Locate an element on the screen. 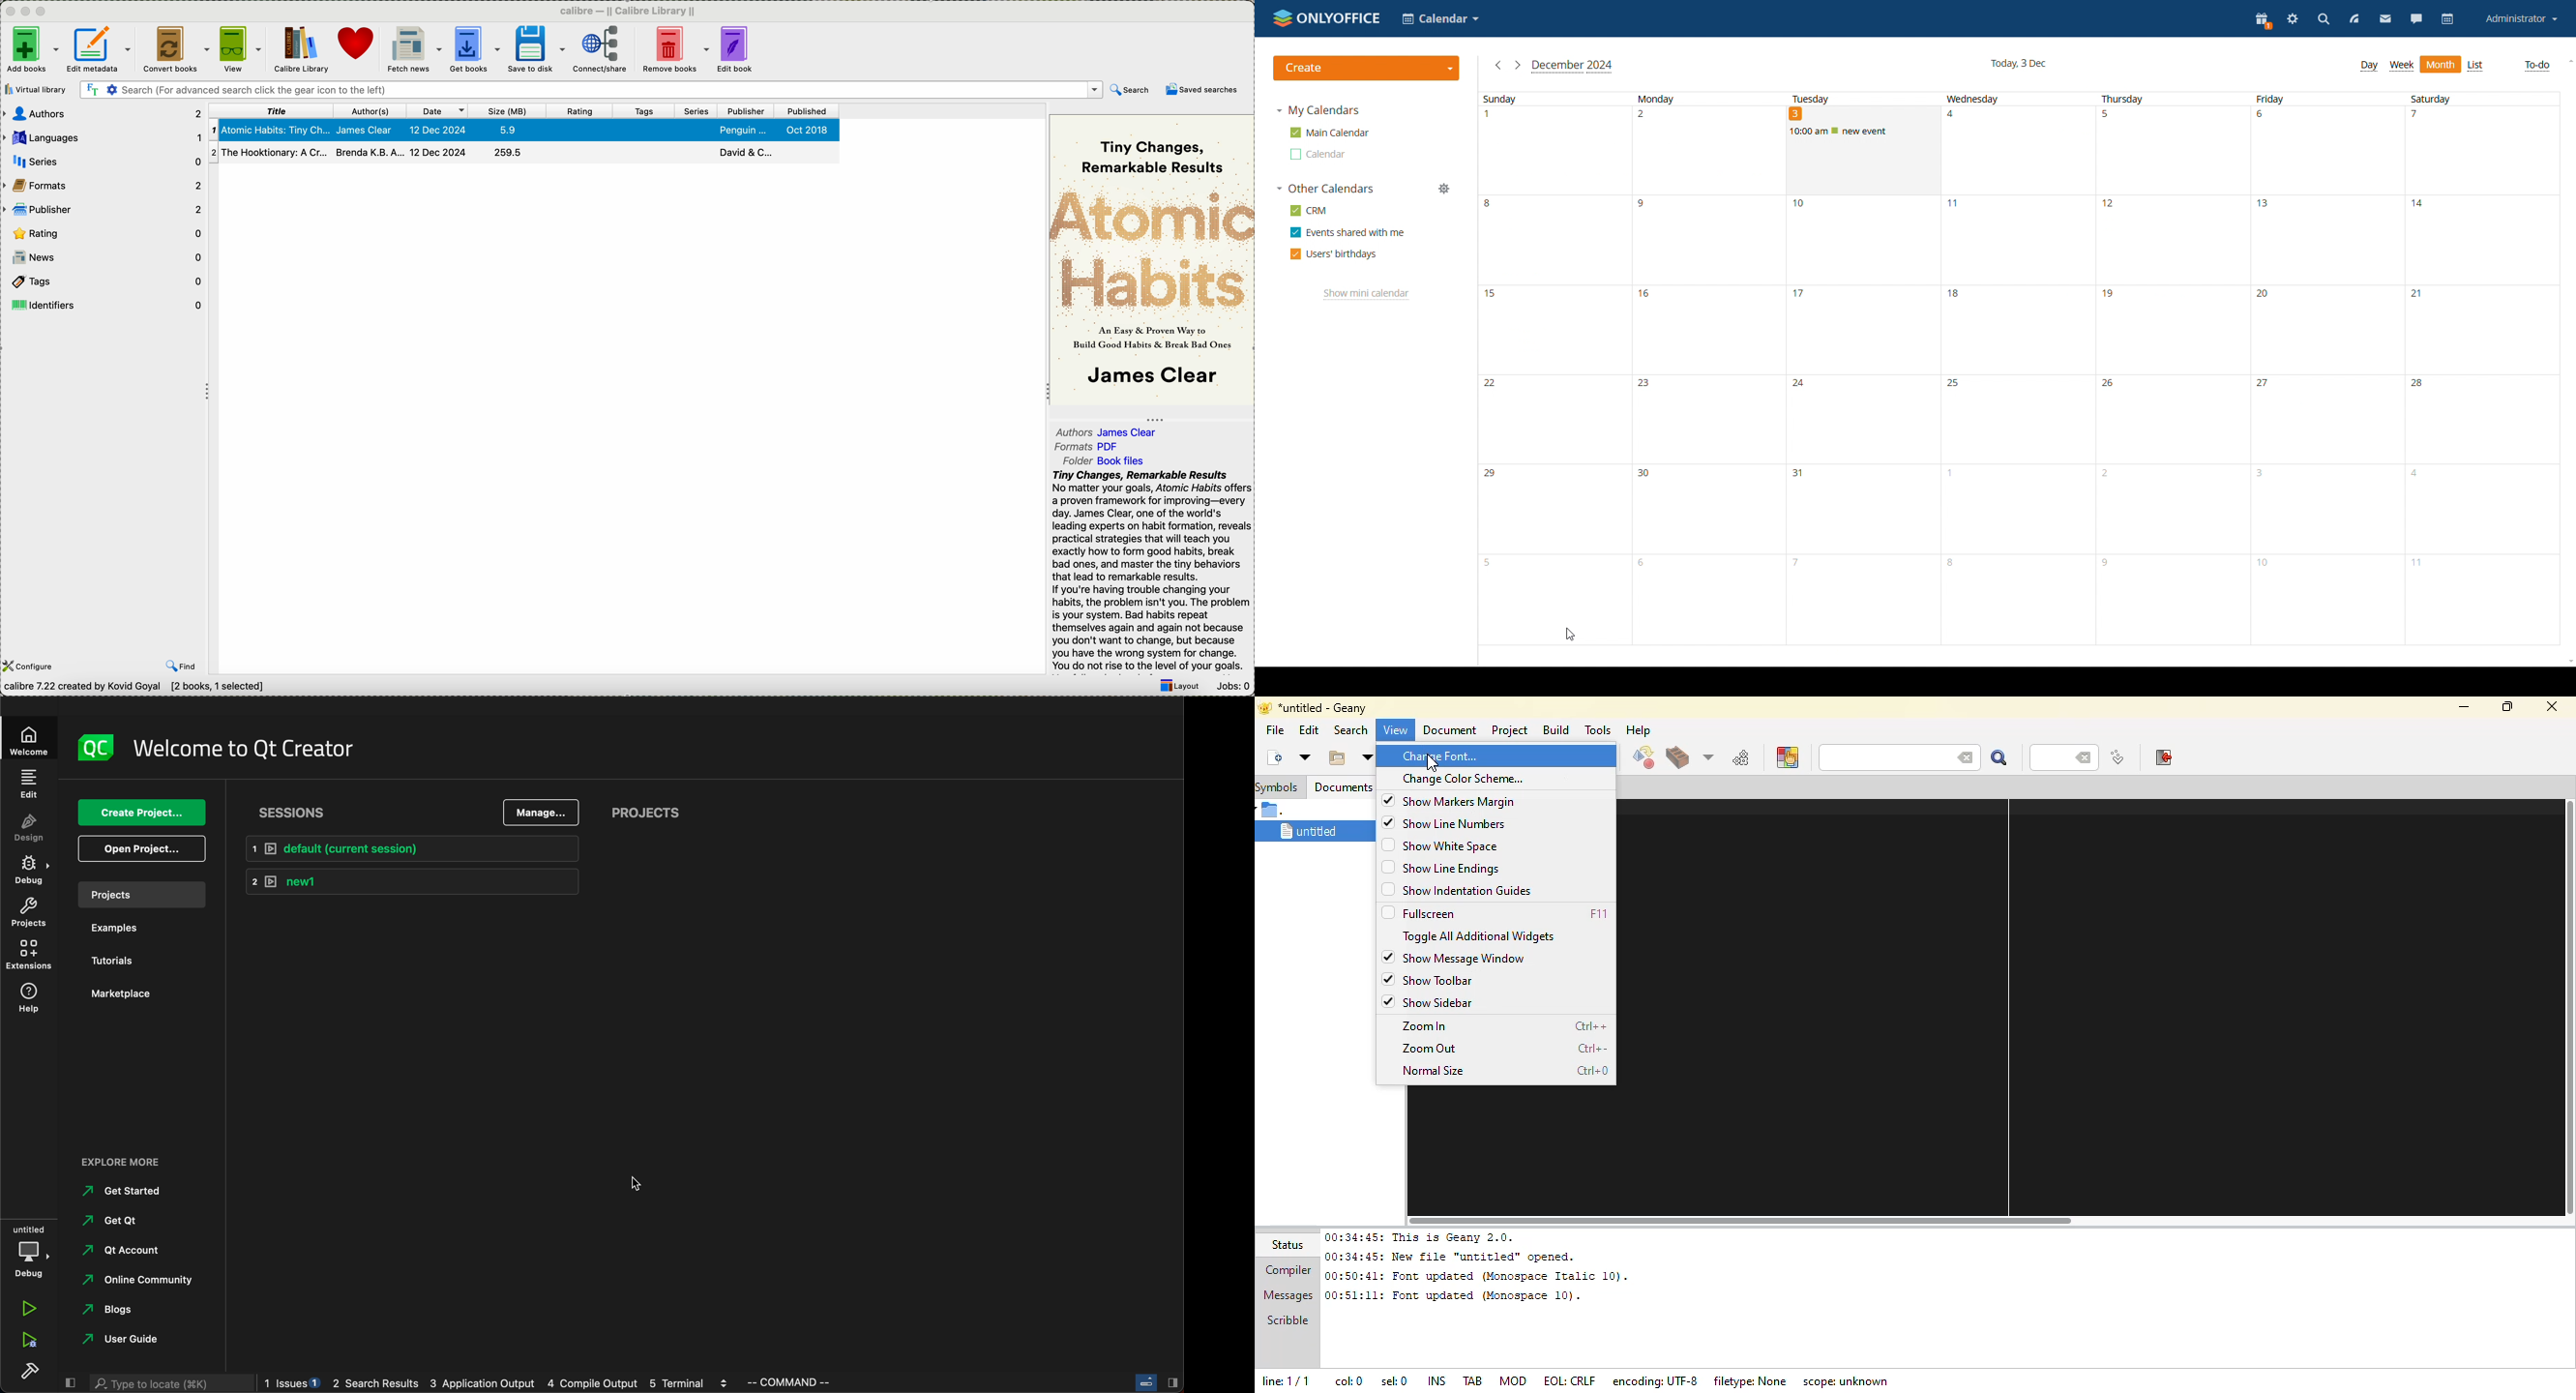  file is located at coordinates (1274, 729).